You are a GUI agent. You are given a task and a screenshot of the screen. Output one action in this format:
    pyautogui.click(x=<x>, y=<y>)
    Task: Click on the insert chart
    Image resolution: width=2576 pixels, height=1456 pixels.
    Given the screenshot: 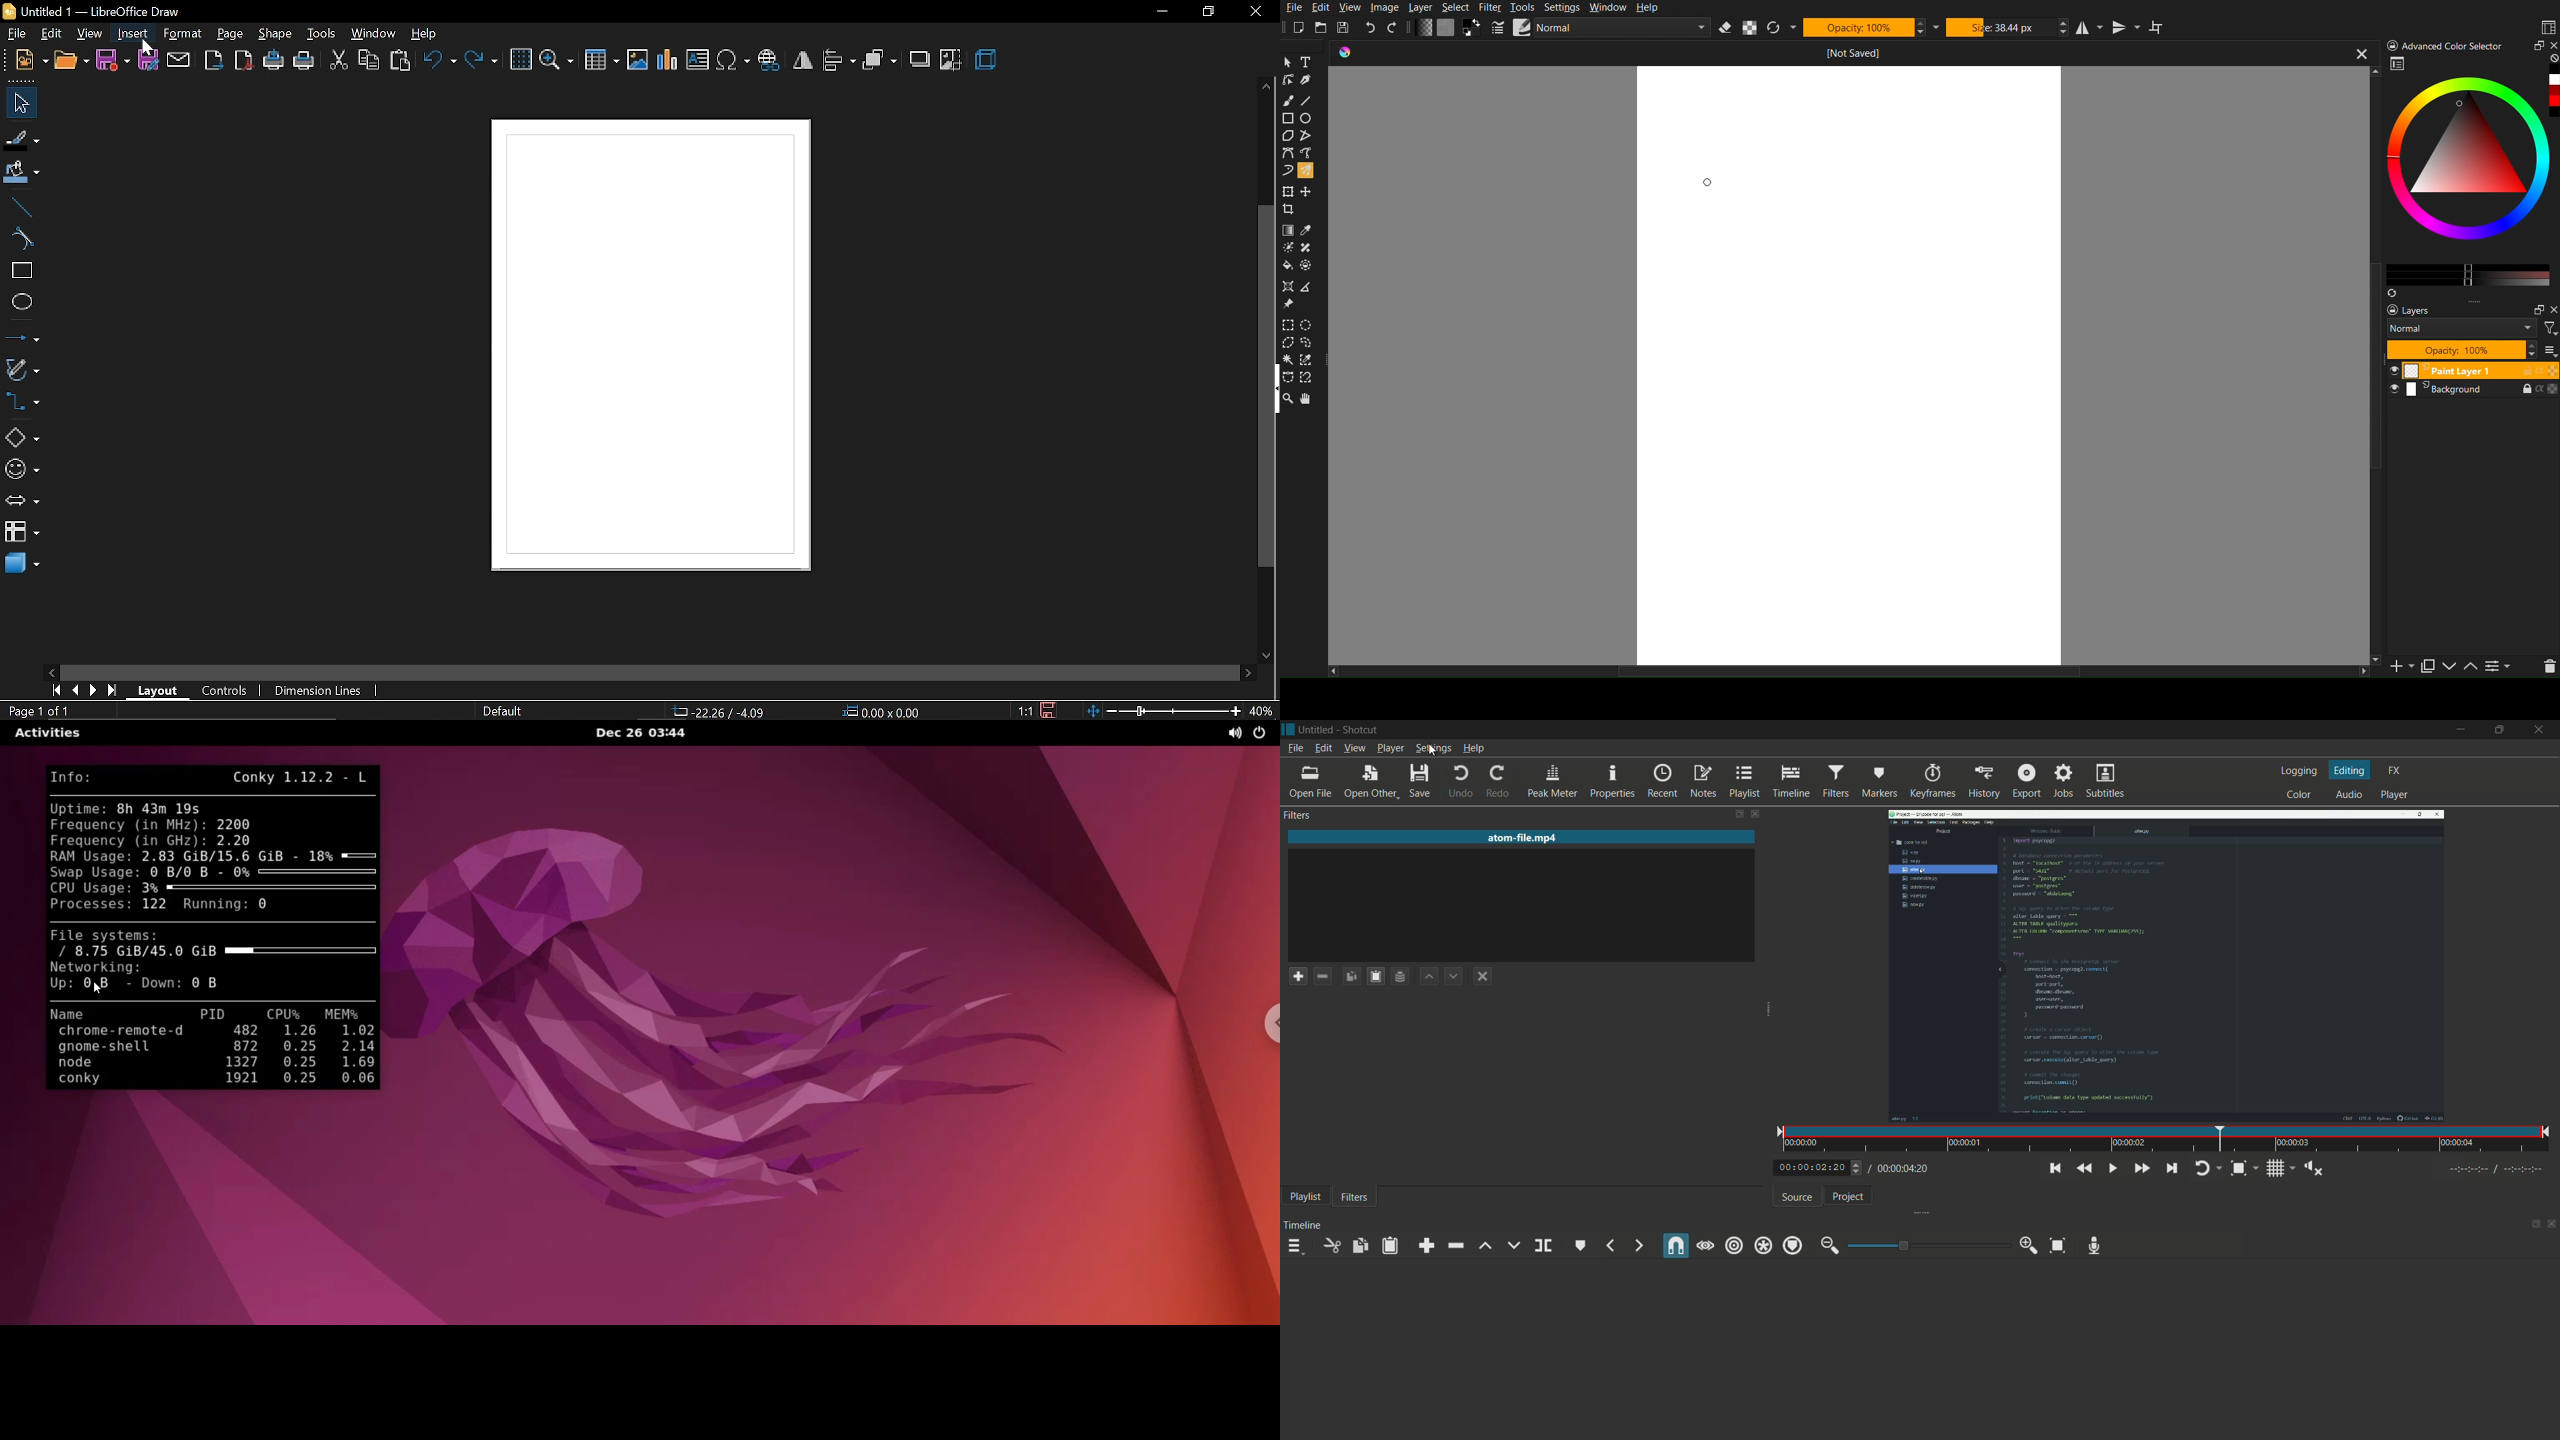 What is the action you would take?
    pyautogui.click(x=668, y=63)
    